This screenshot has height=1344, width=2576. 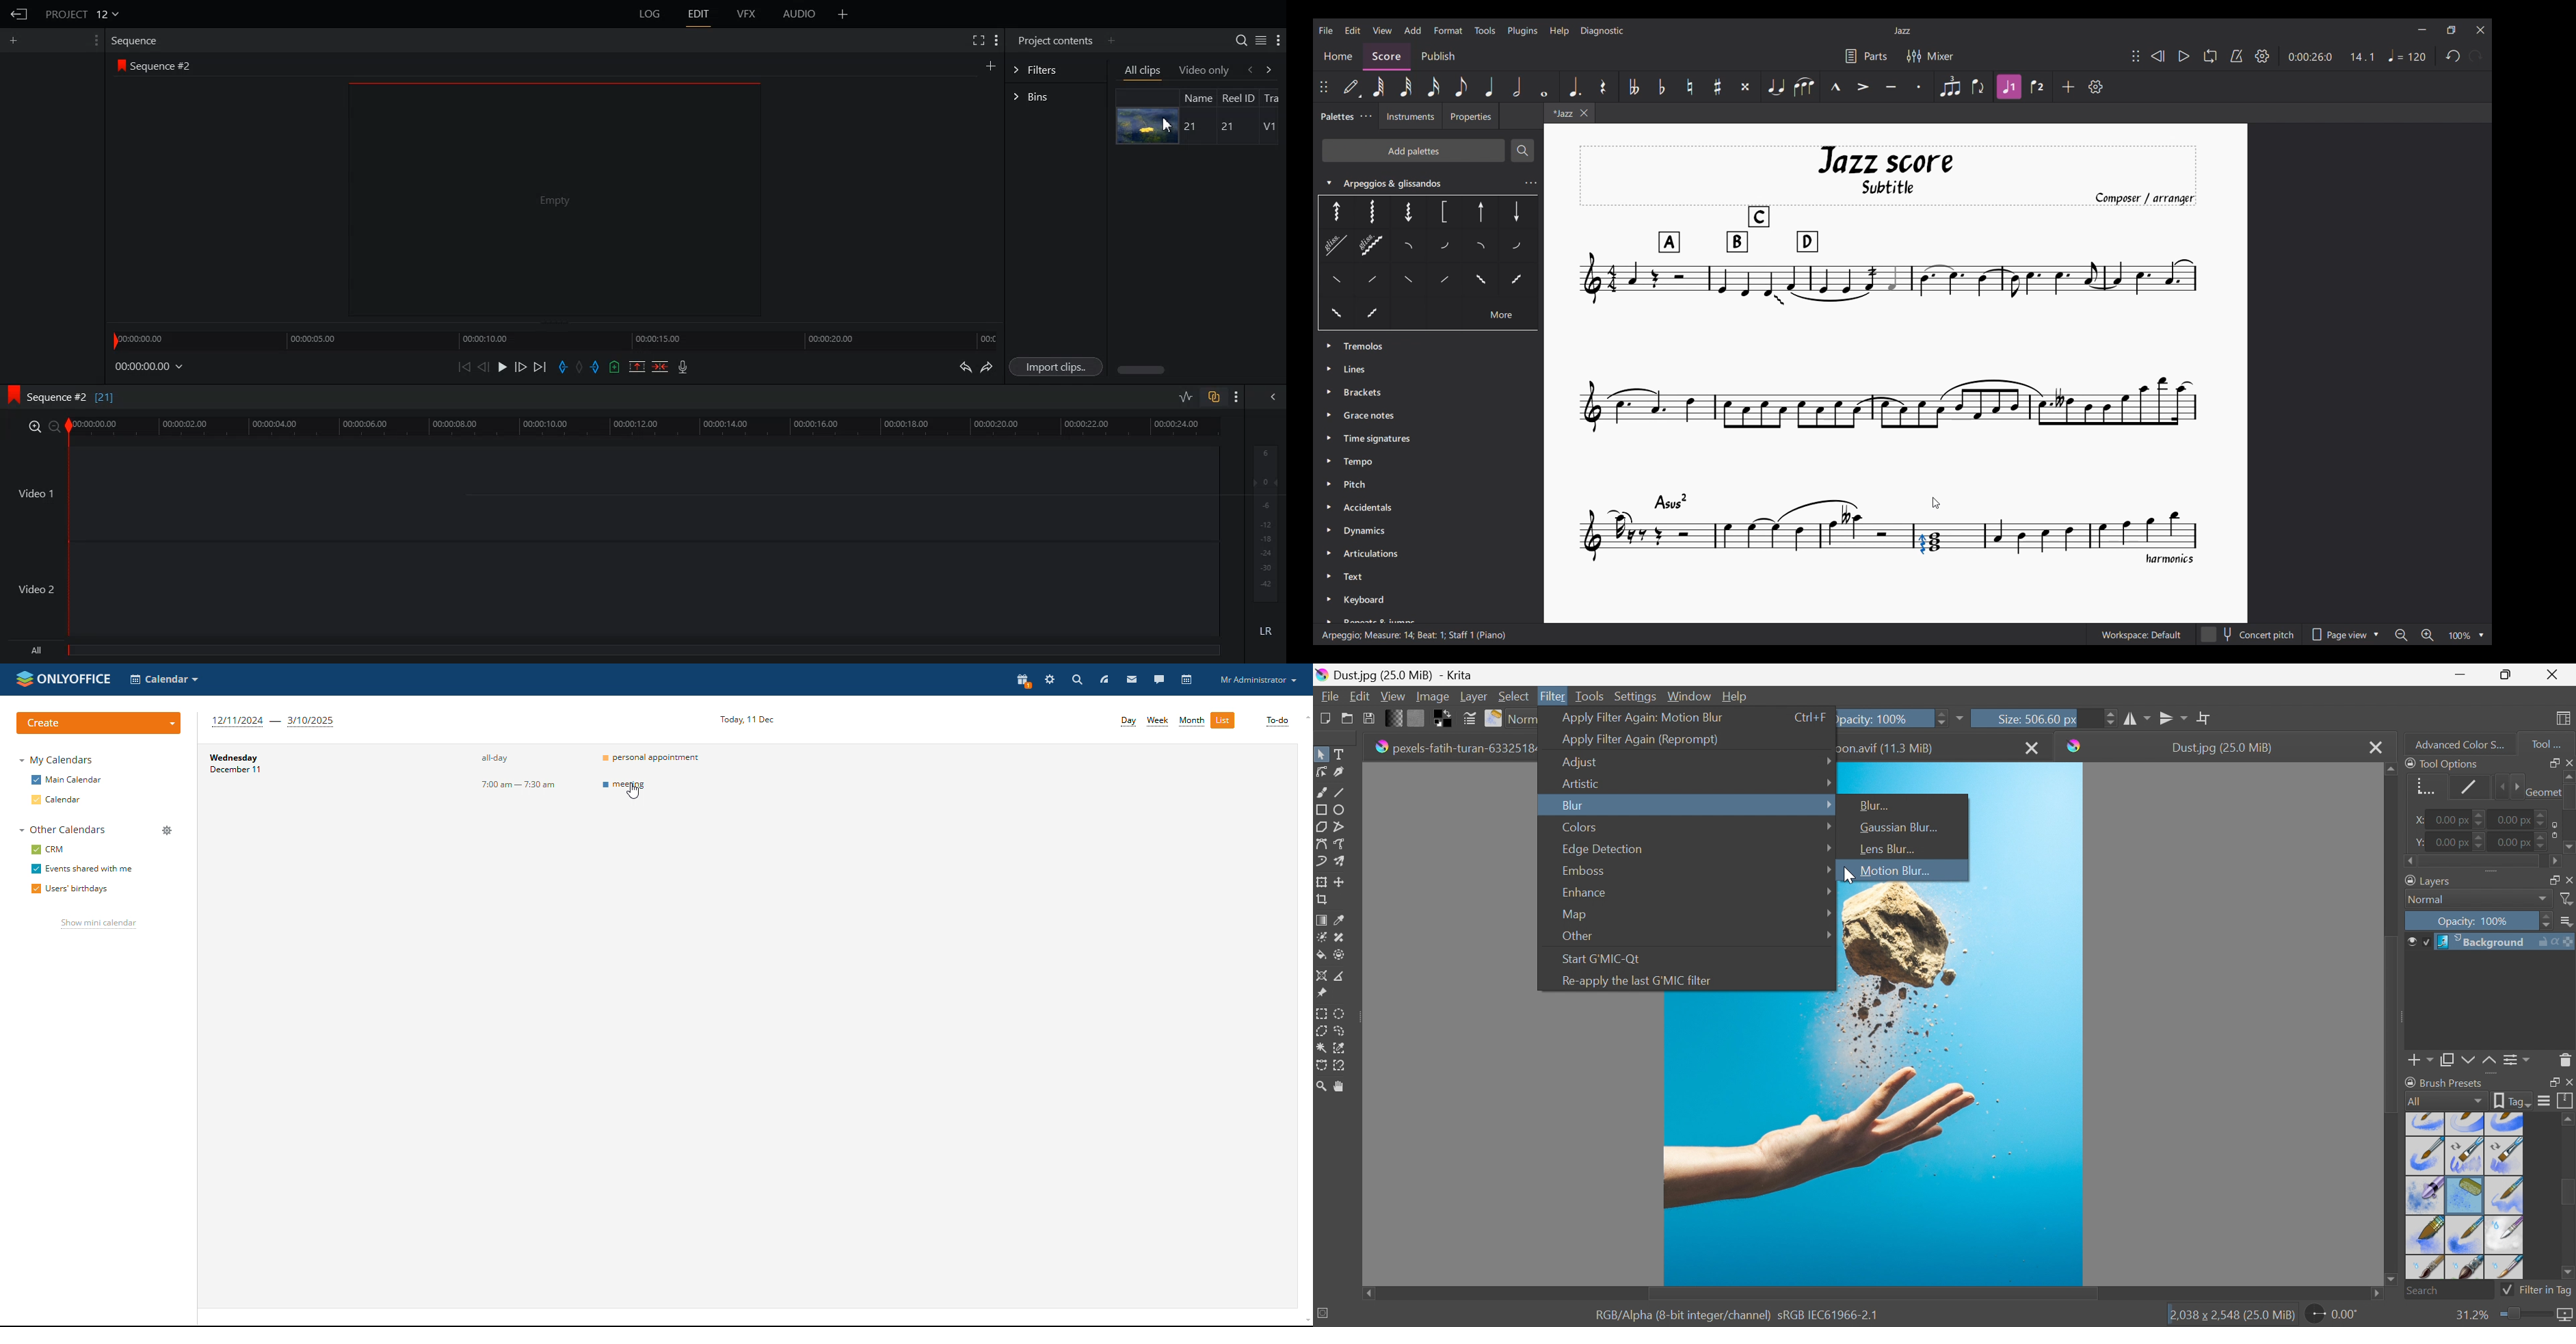 I want to click on Line tool, so click(x=1345, y=793).